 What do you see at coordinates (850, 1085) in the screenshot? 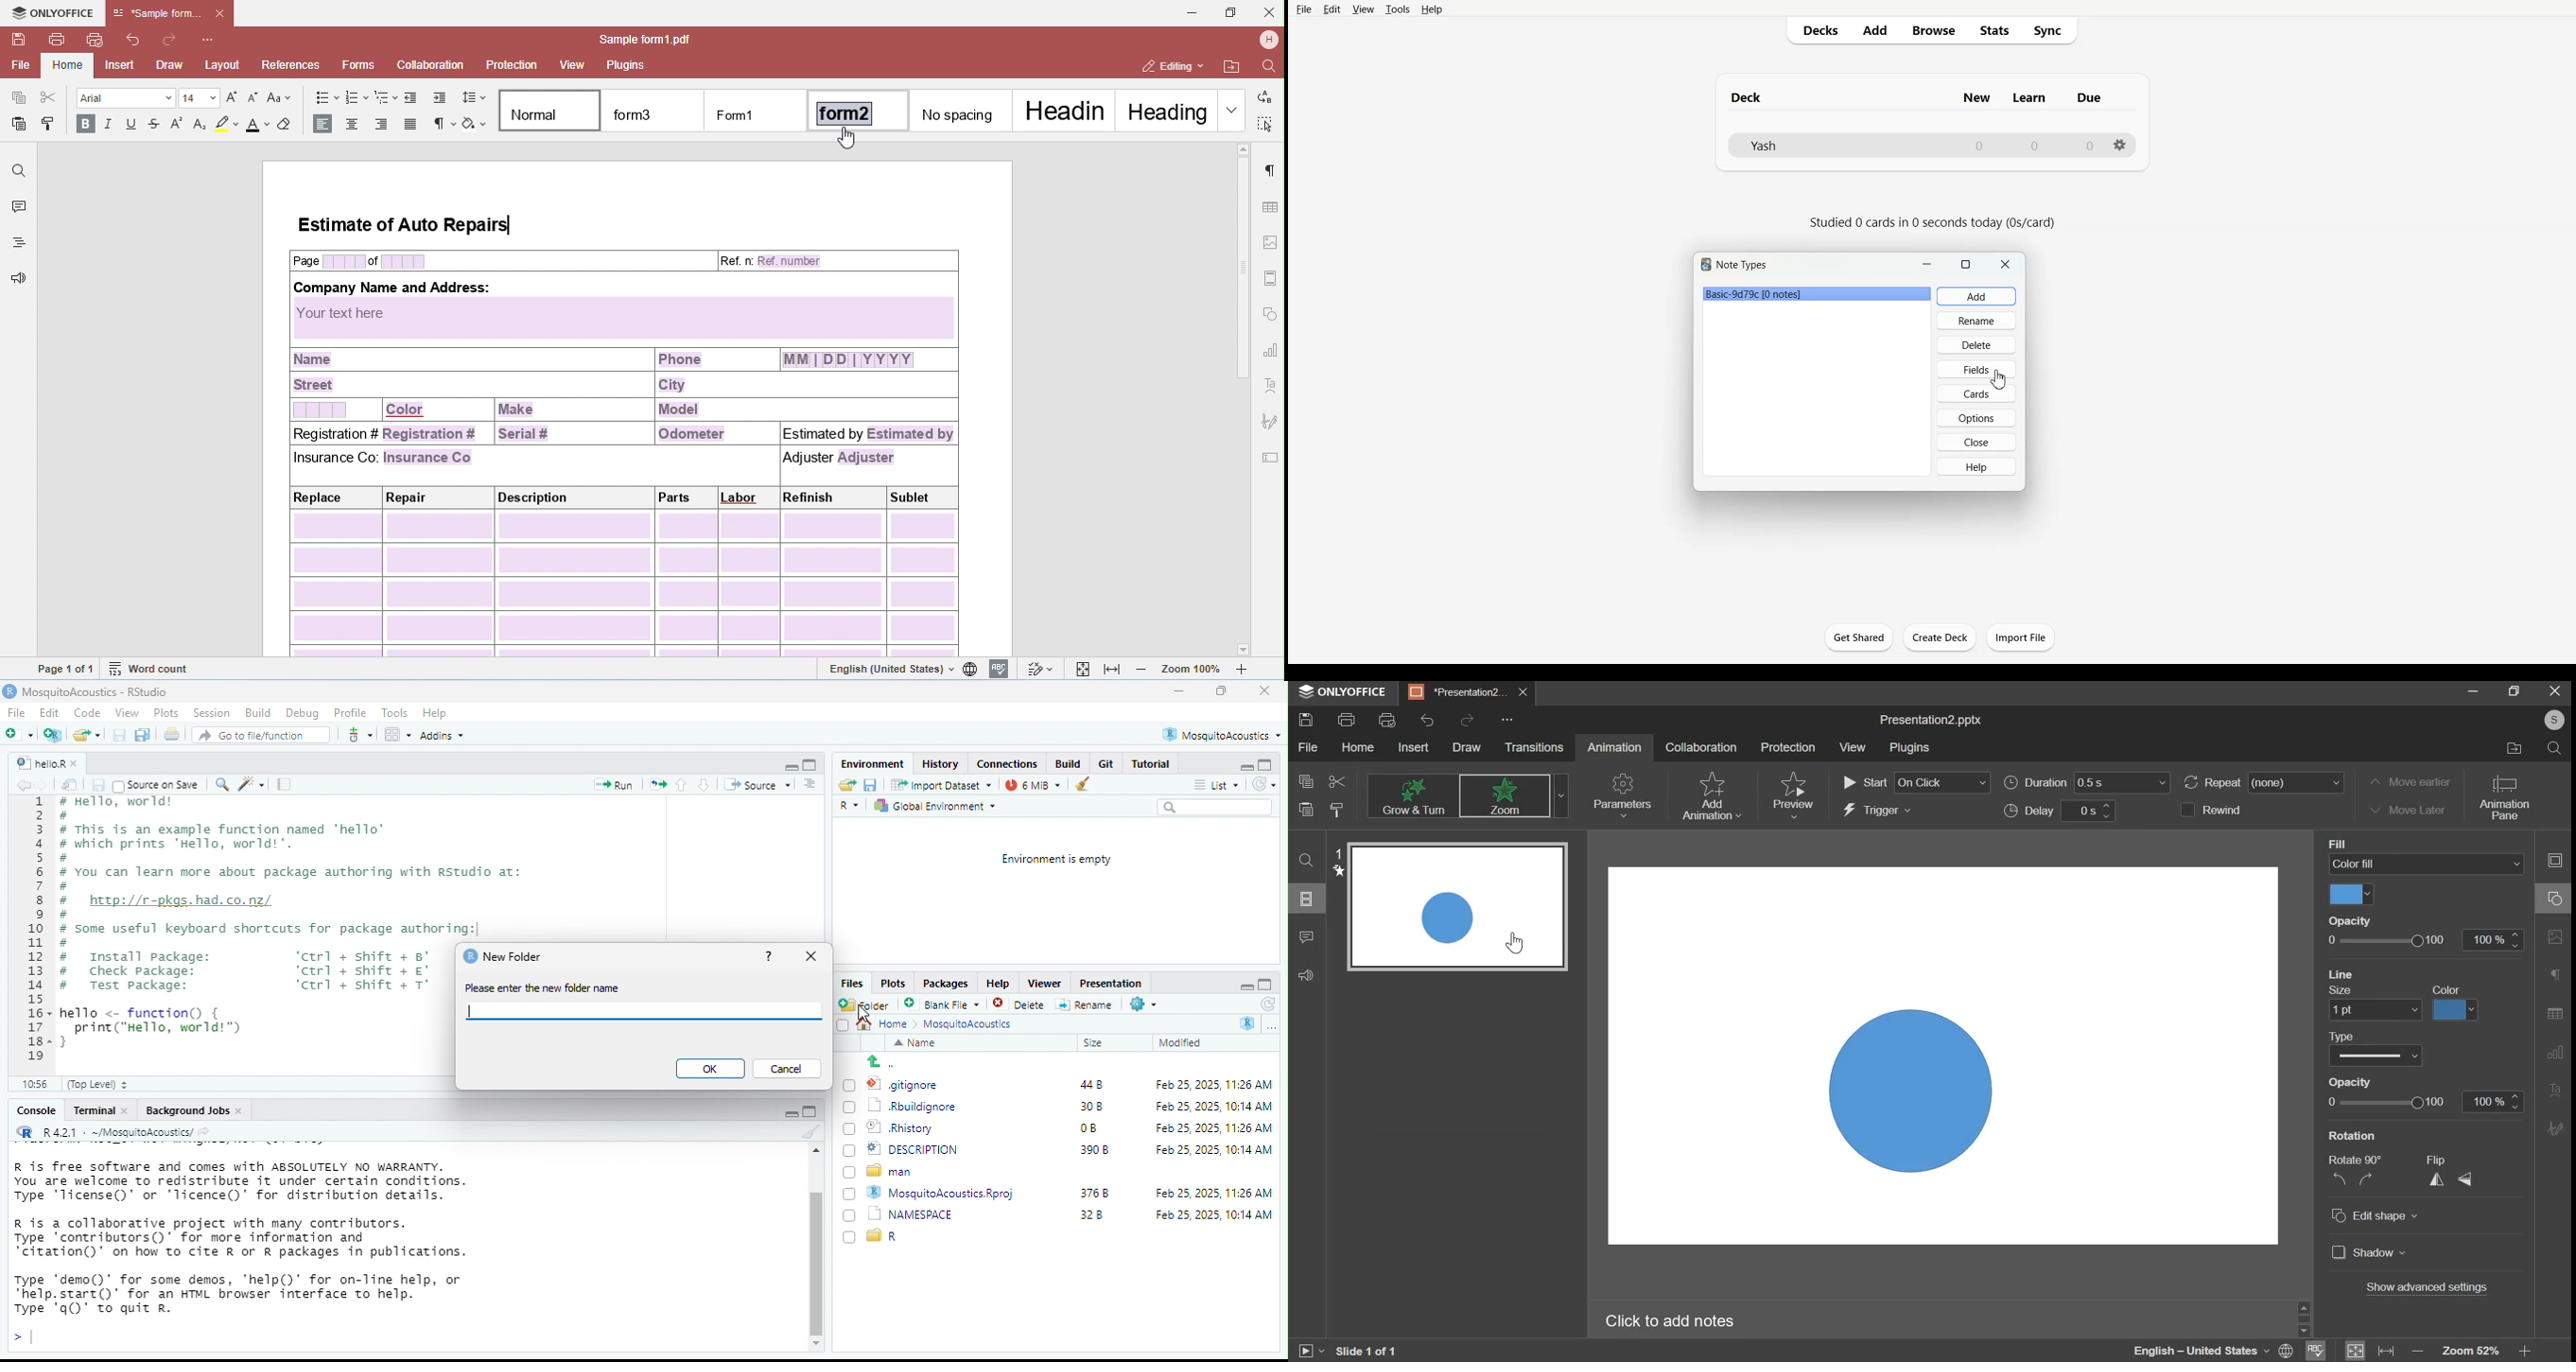
I see `checkbox` at bounding box center [850, 1085].